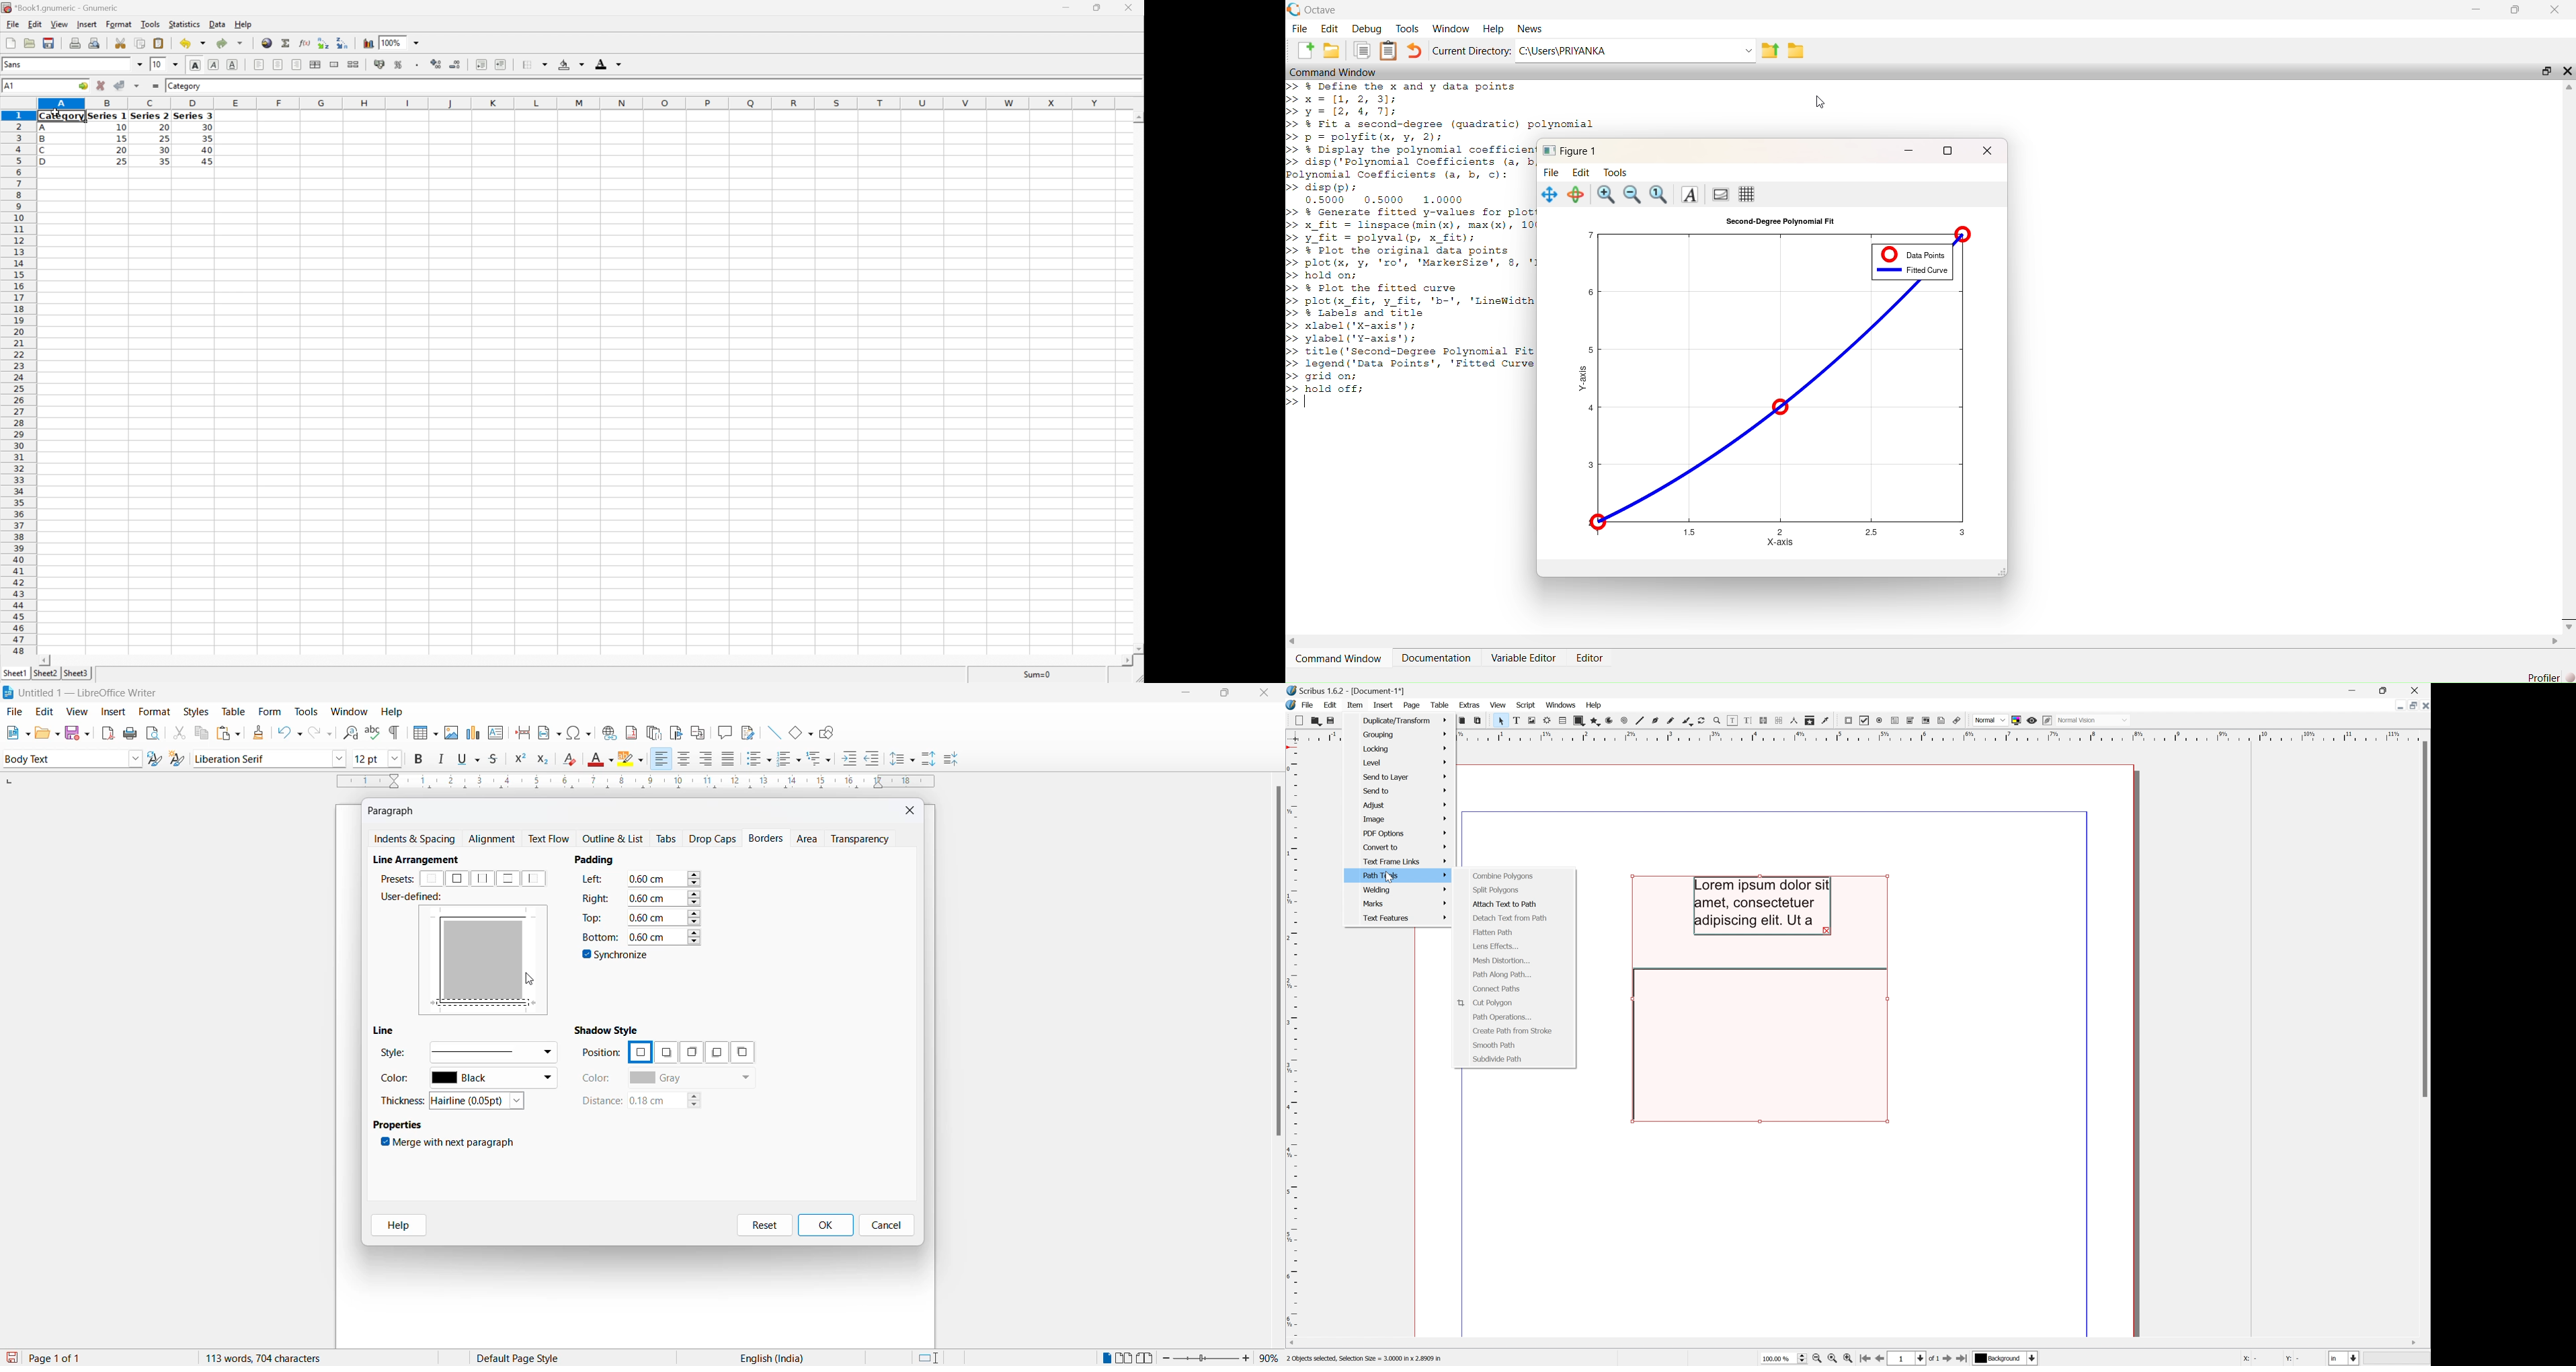 The image size is (2576, 1372). Describe the element at coordinates (498, 759) in the screenshot. I see `strike through` at that location.